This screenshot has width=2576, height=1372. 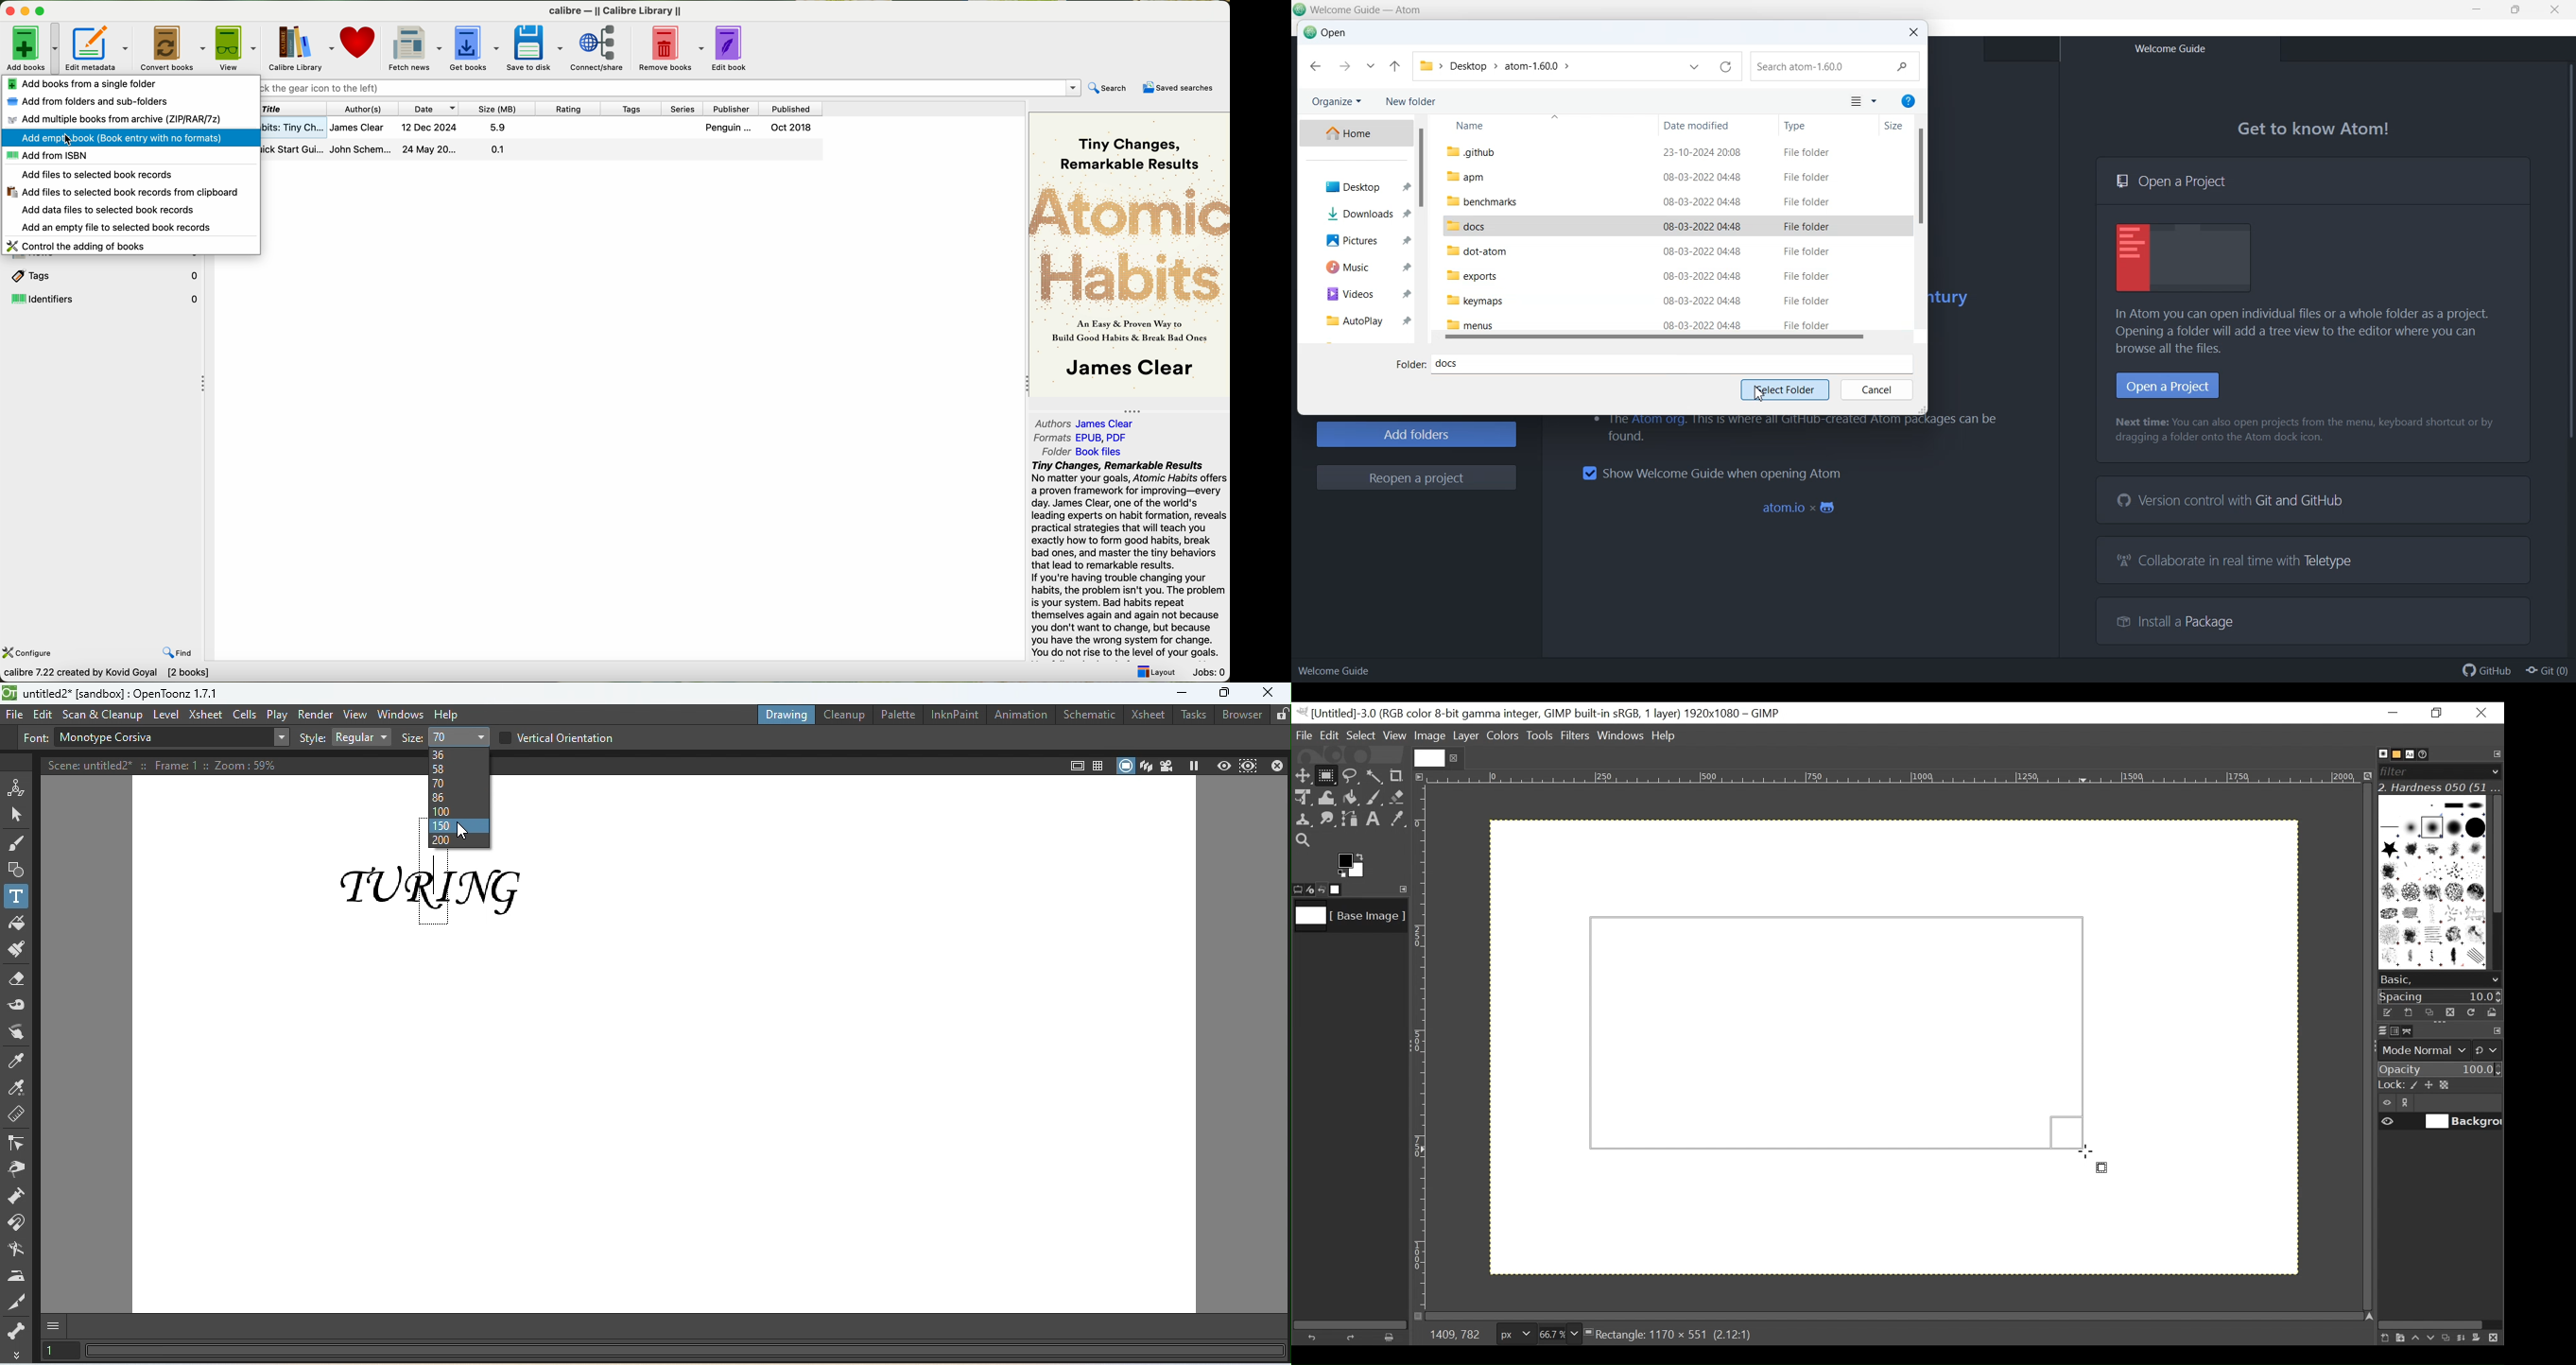 What do you see at coordinates (1125, 765) in the screenshot?
I see `Camera stand view` at bounding box center [1125, 765].